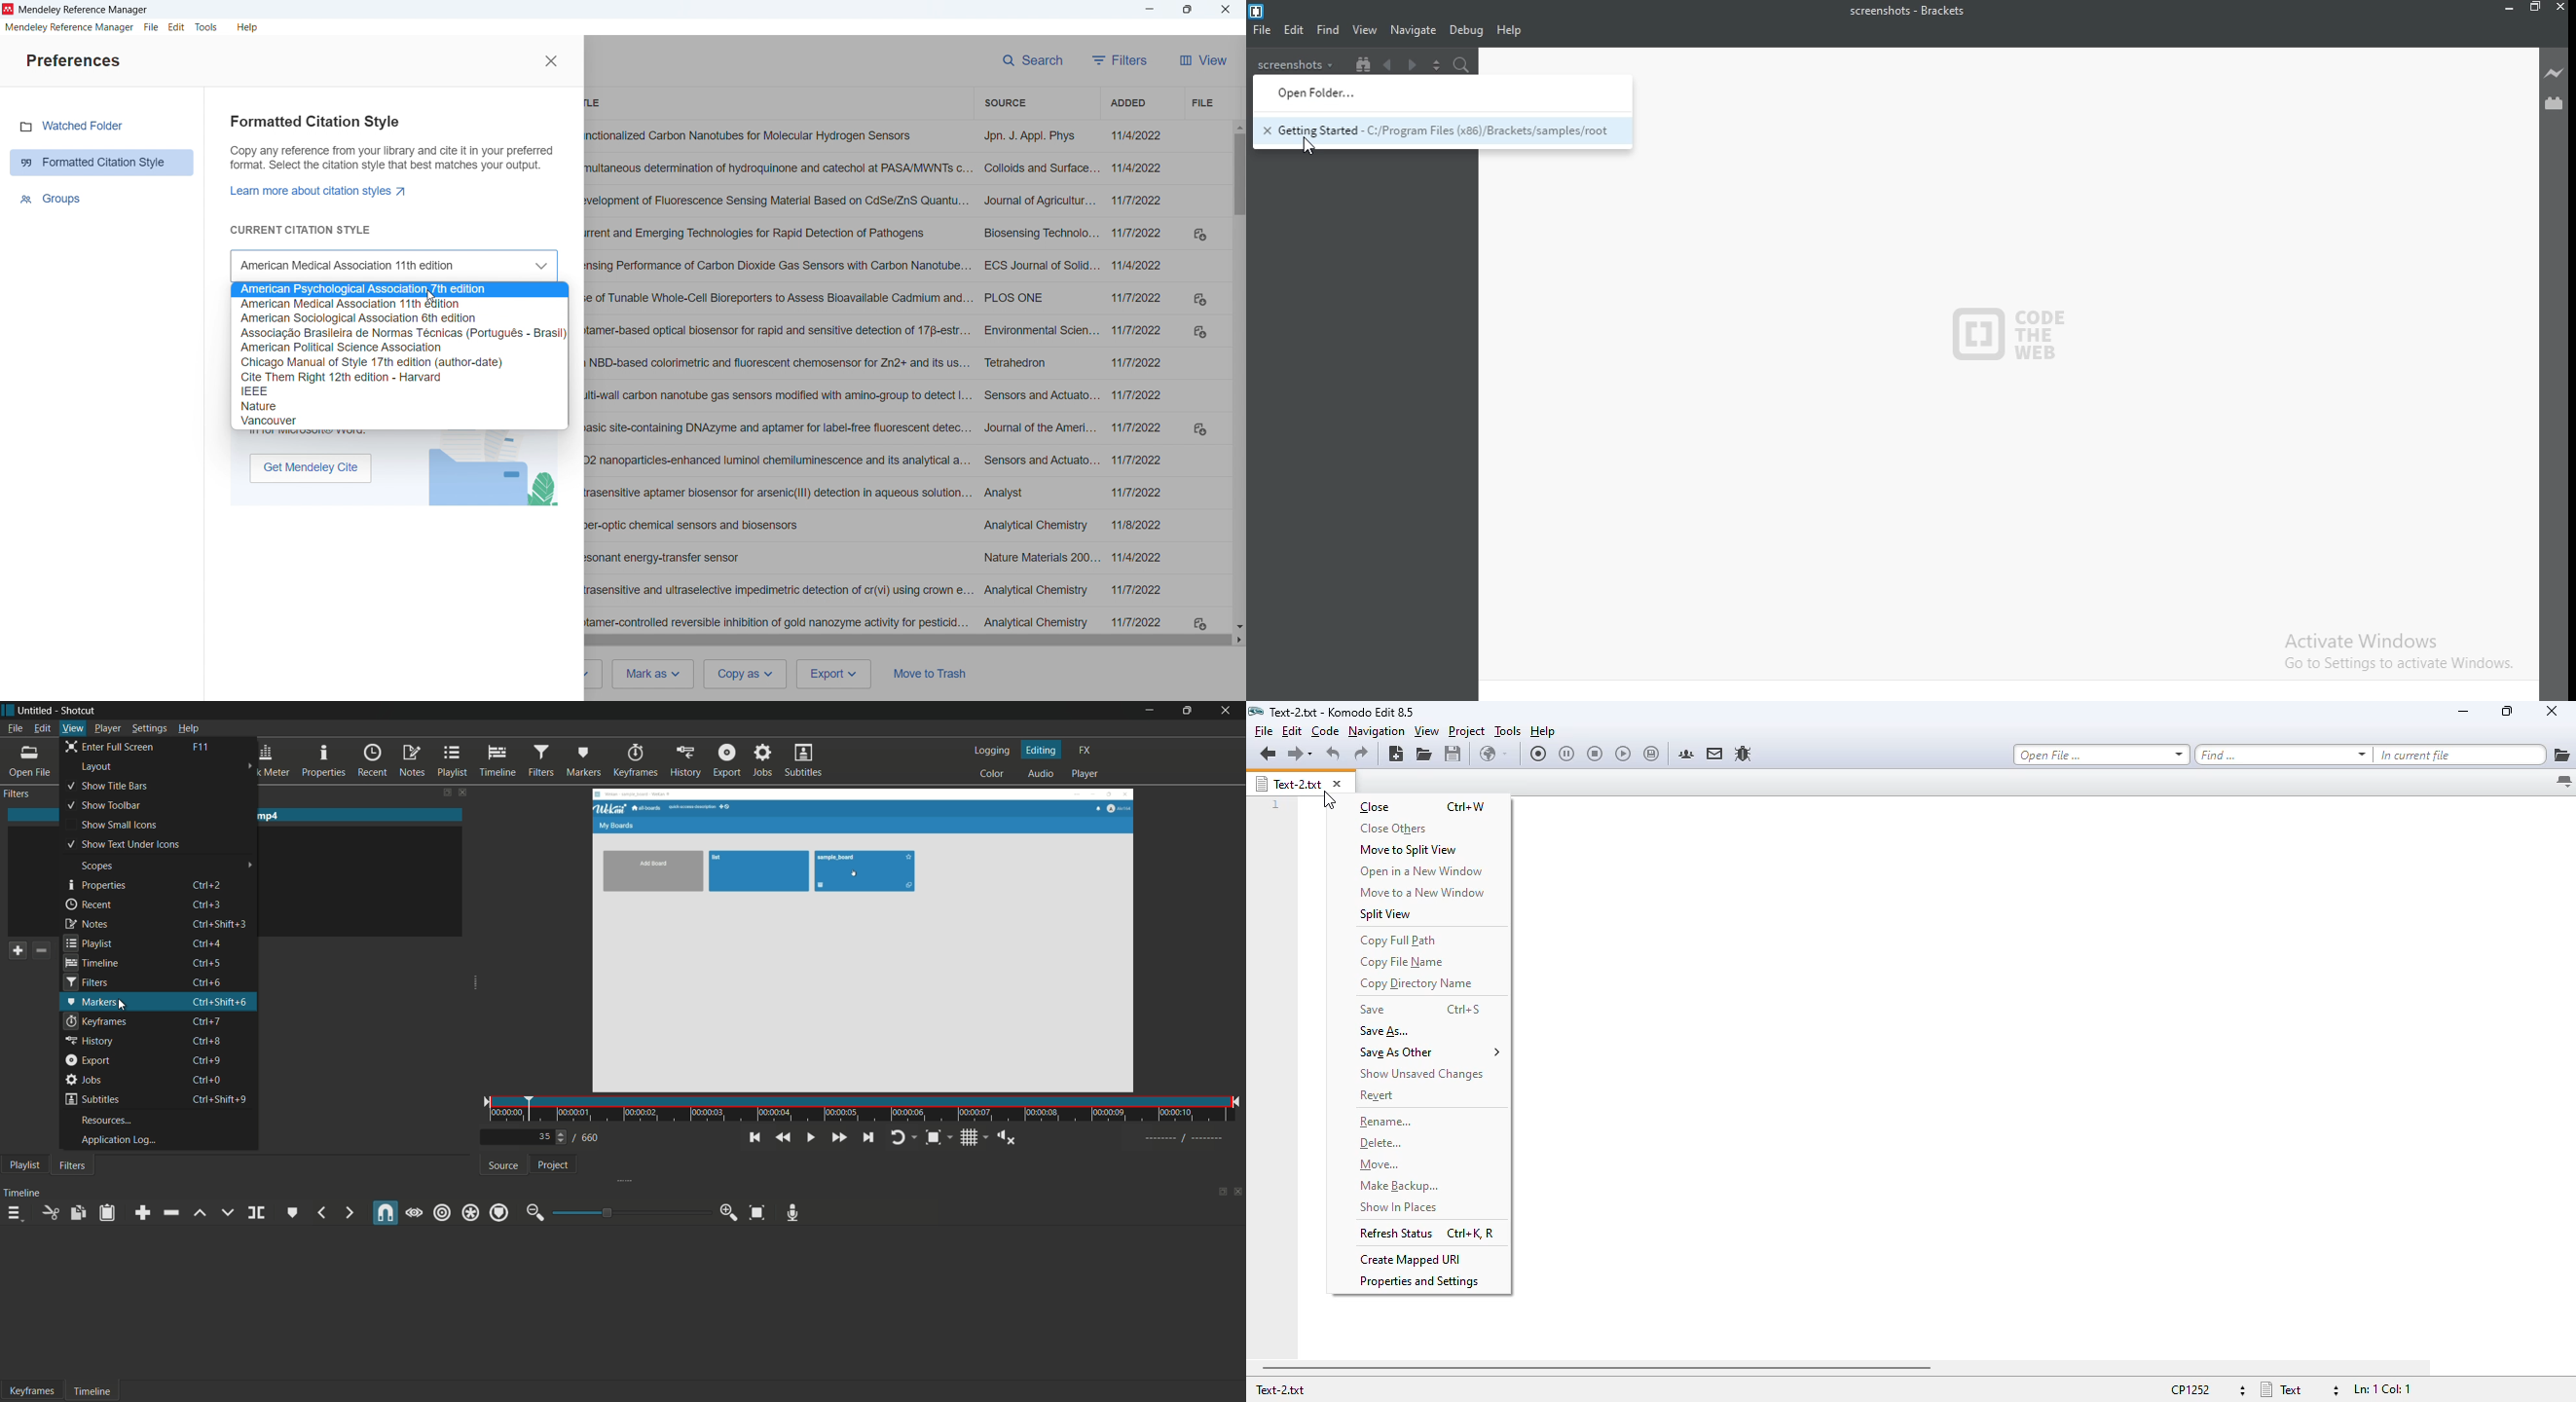  I want to click on Title , so click(84, 10).